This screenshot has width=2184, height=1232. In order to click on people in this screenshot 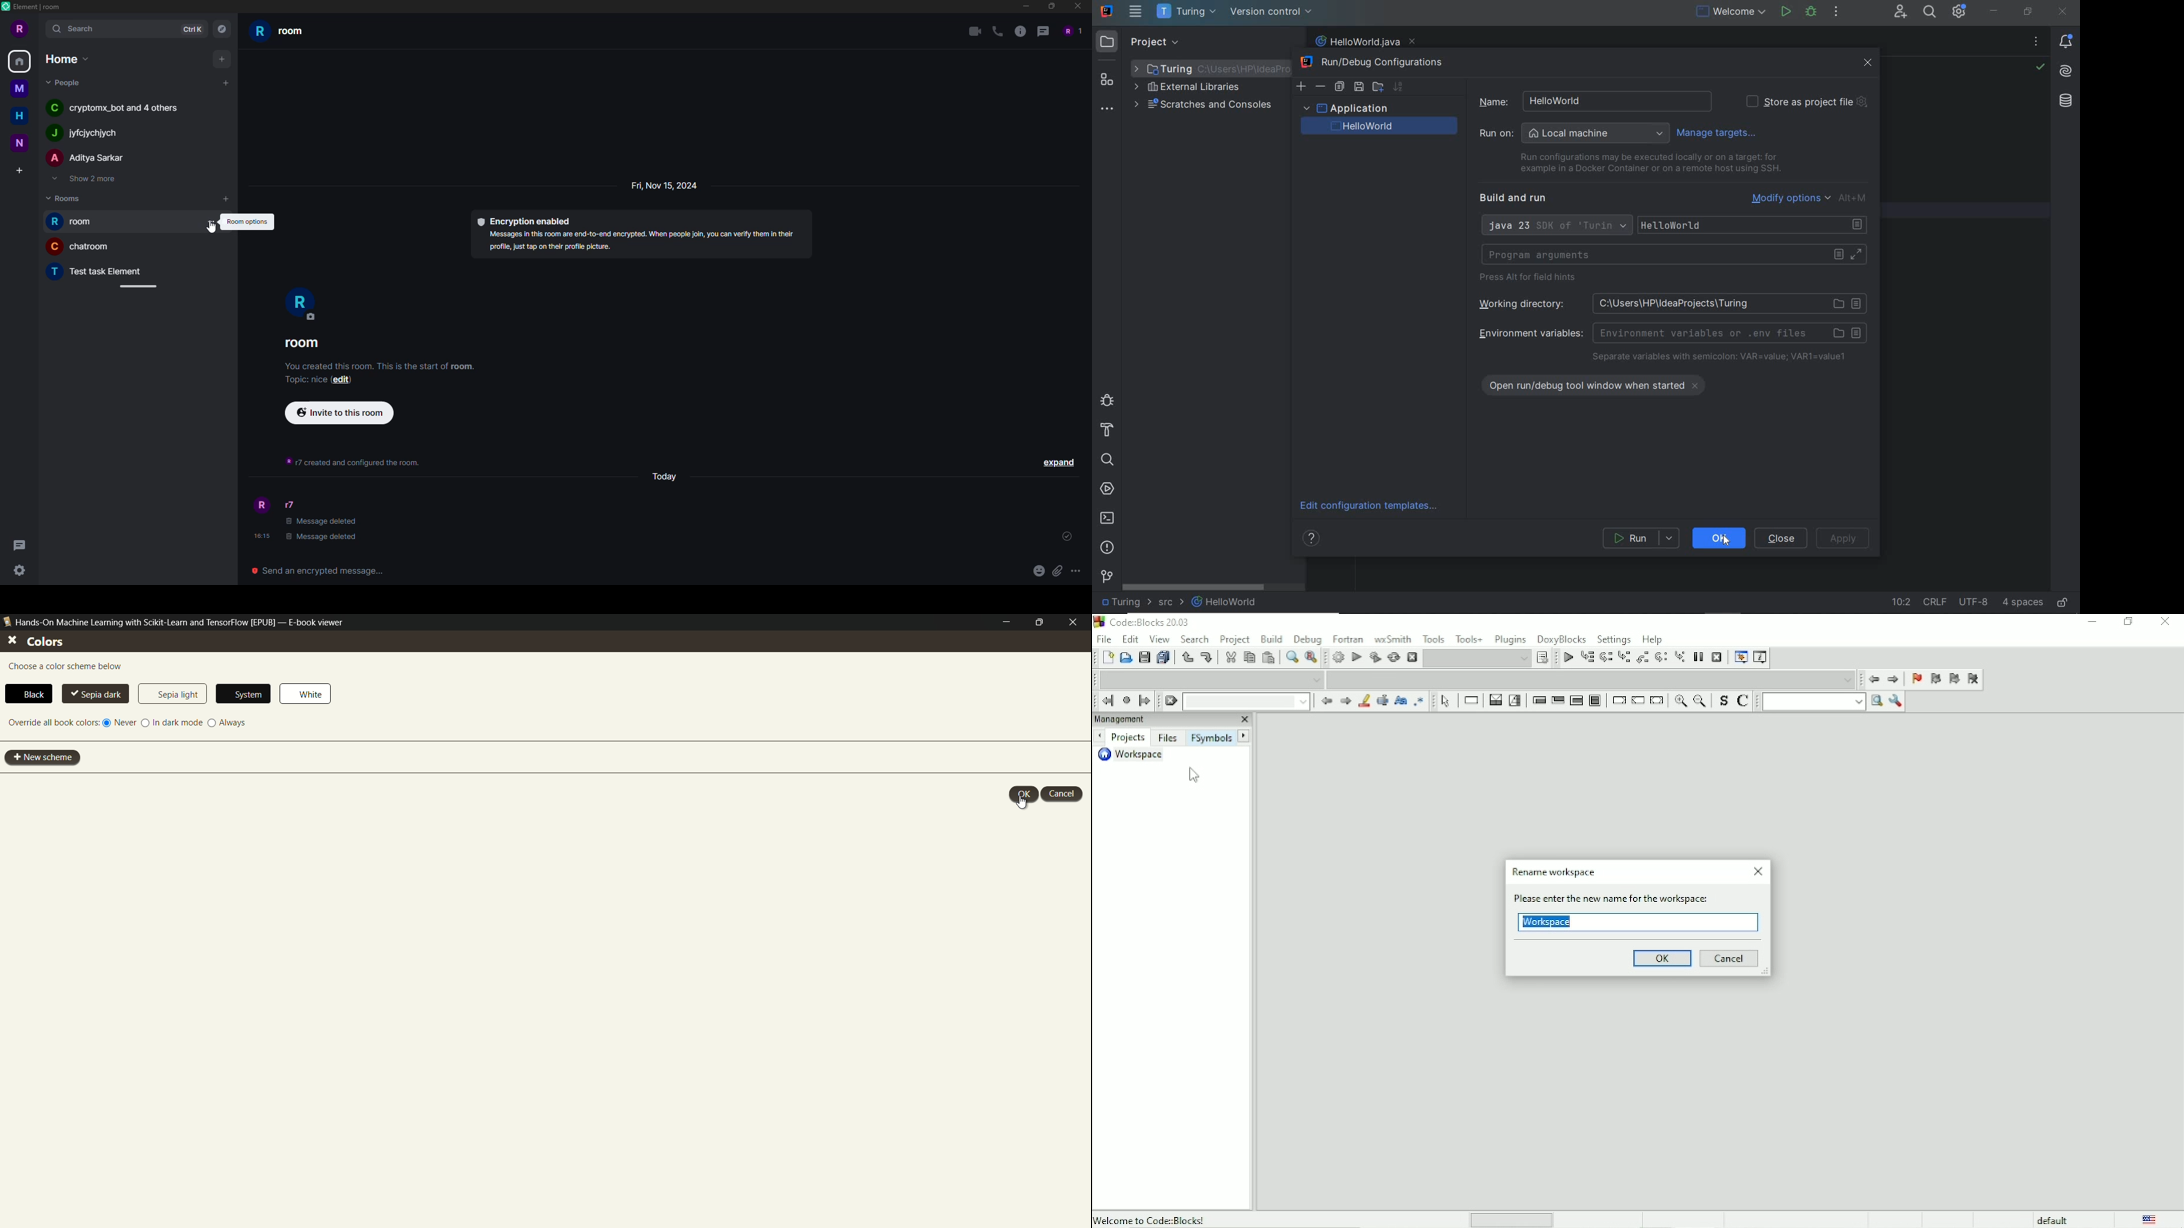, I will do `click(65, 84)`.